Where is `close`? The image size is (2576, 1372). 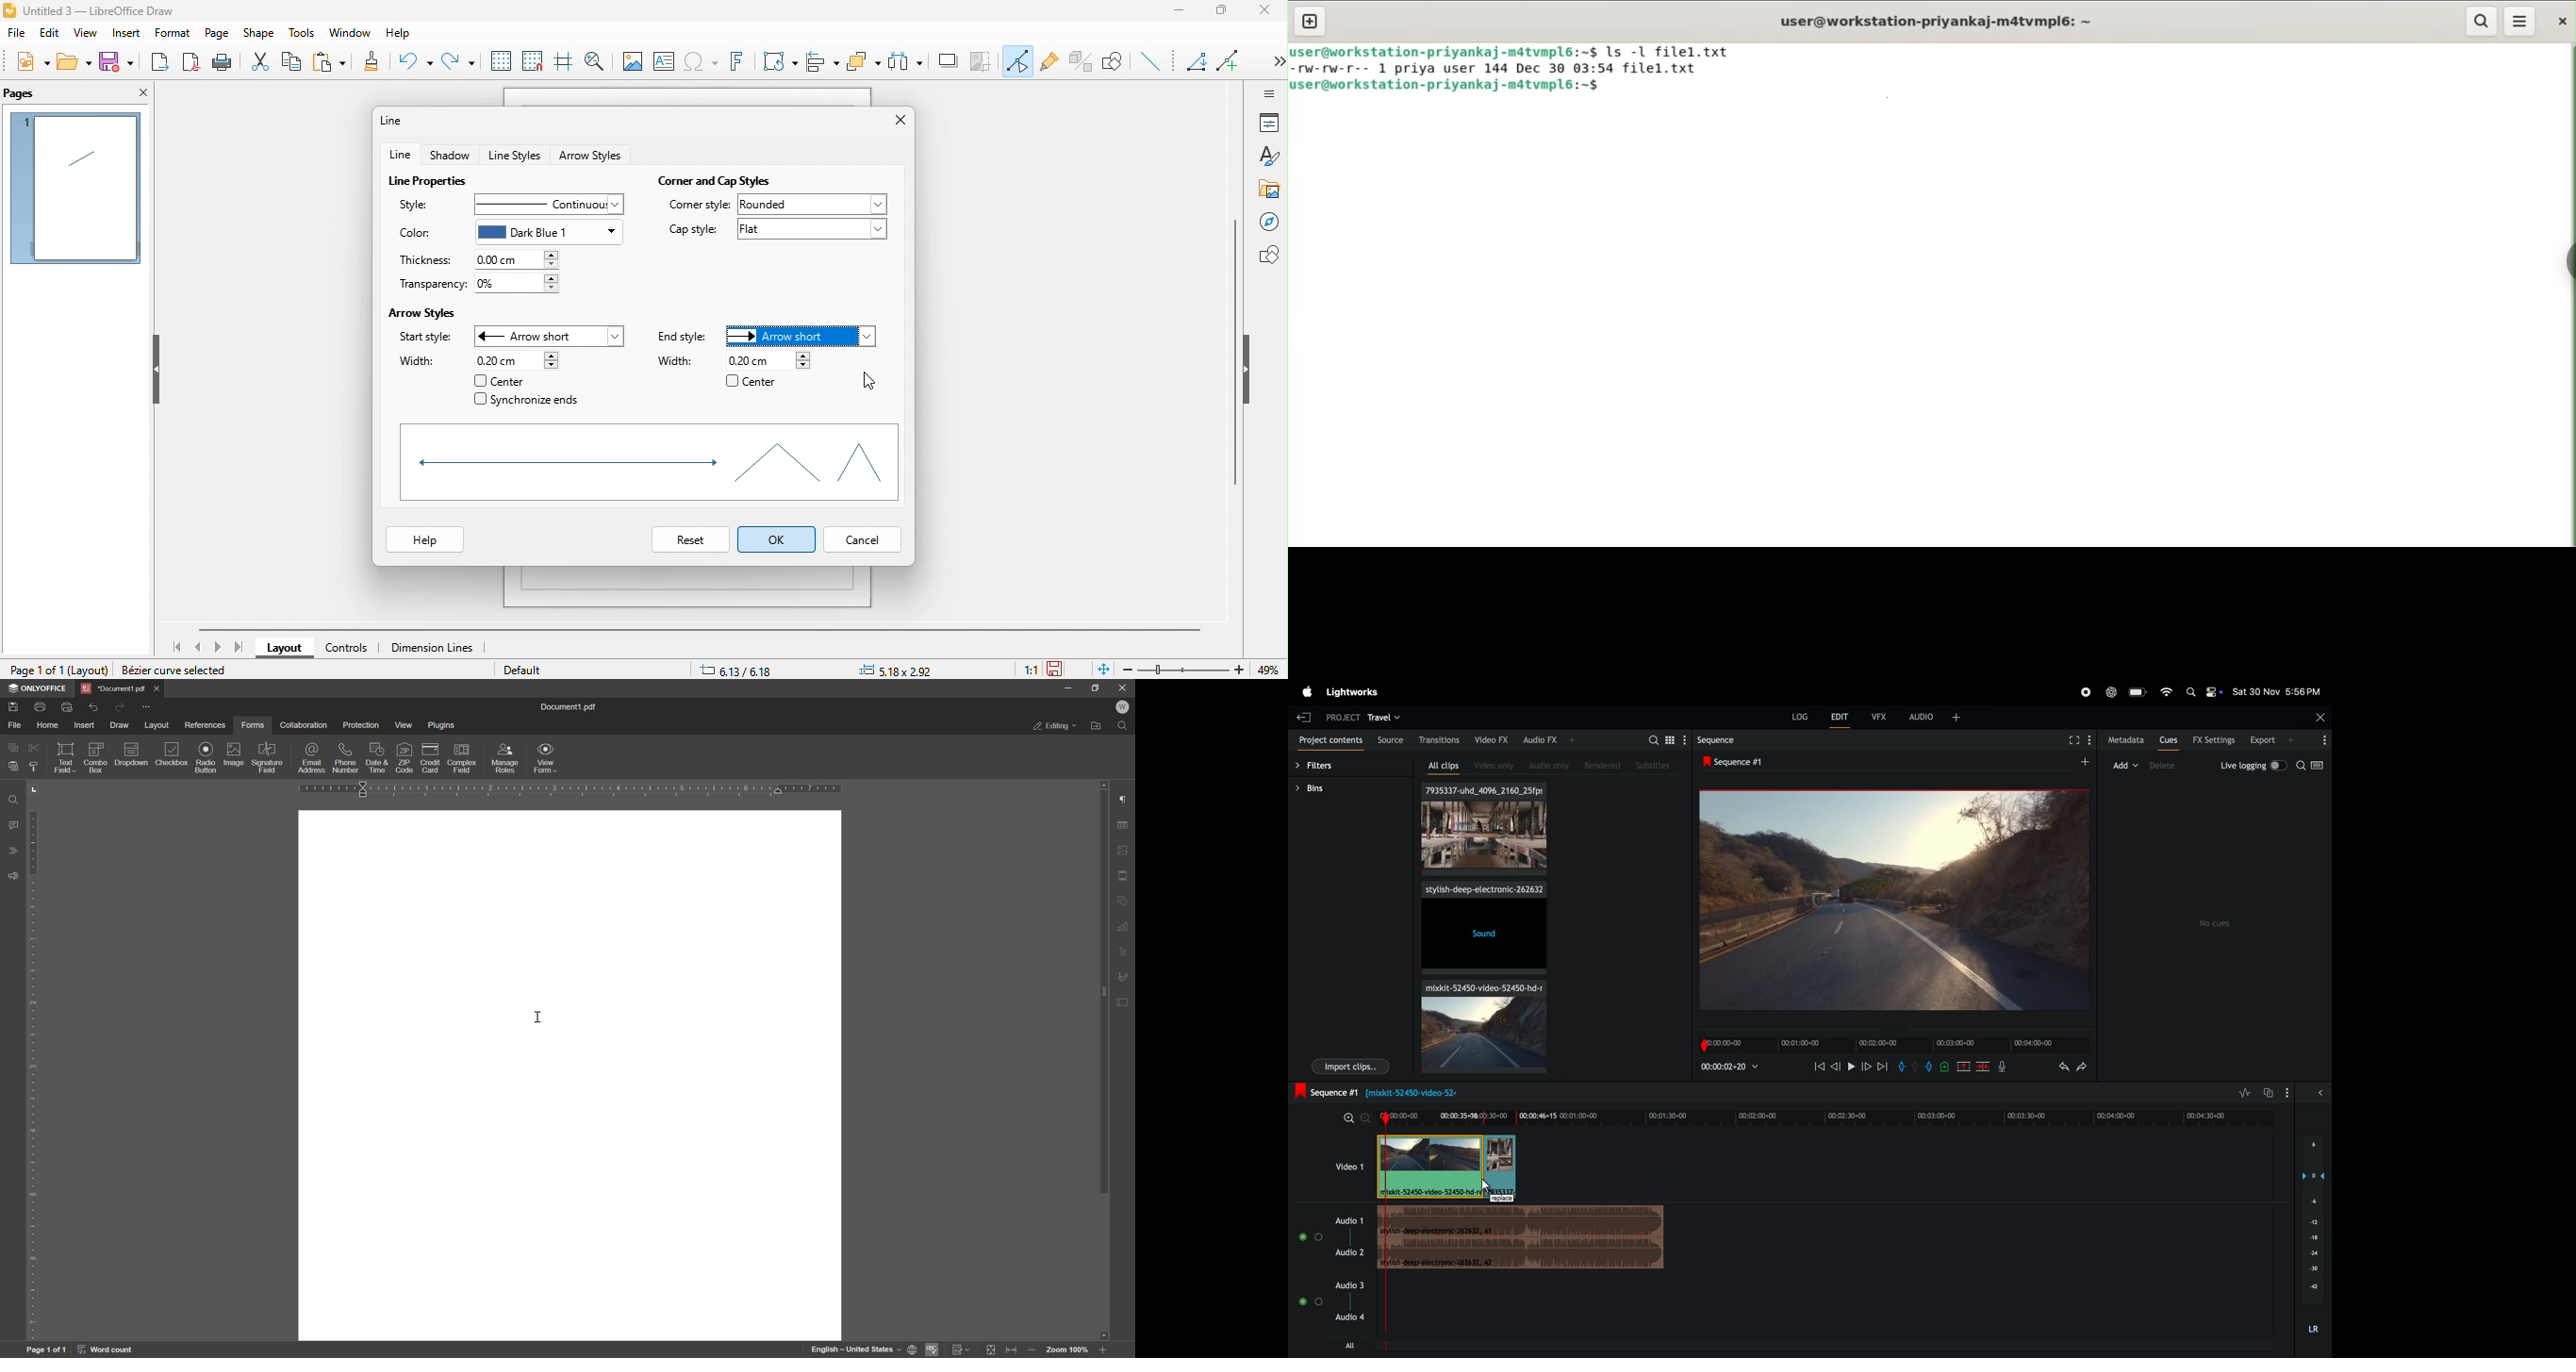 close is located at coordinates (1270, 14).